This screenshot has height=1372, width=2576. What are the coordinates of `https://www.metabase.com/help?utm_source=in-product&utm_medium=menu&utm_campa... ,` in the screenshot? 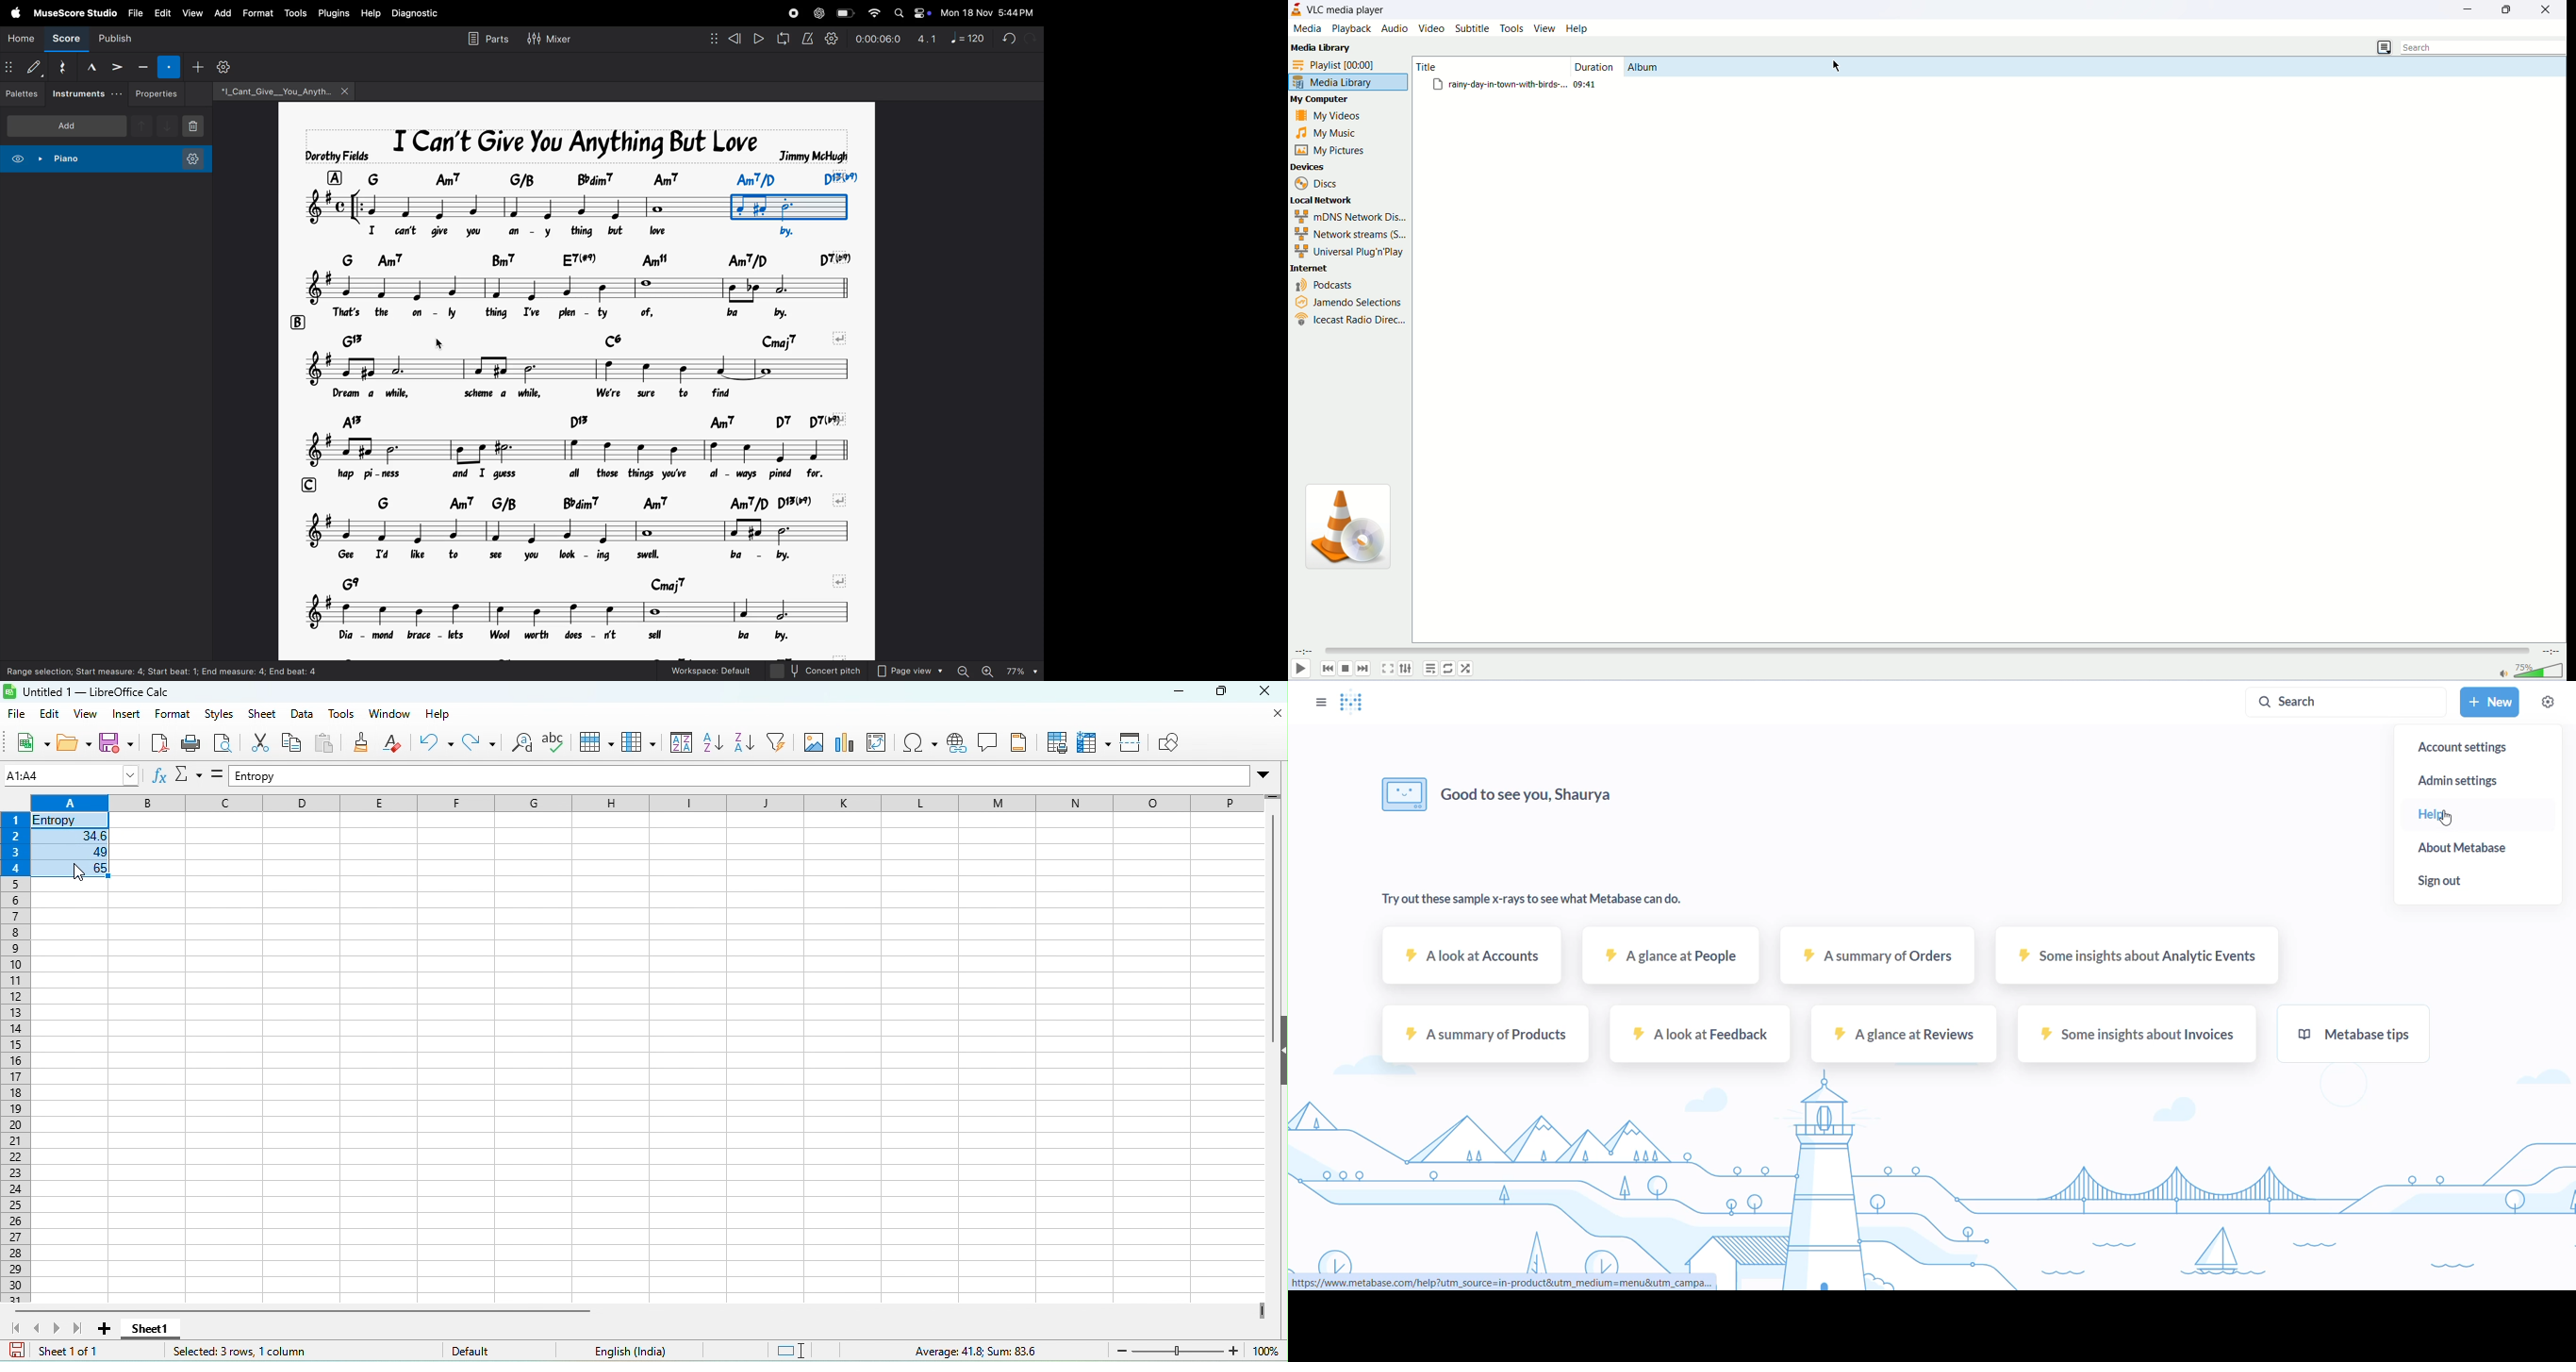 It's located at (1503, 1283).